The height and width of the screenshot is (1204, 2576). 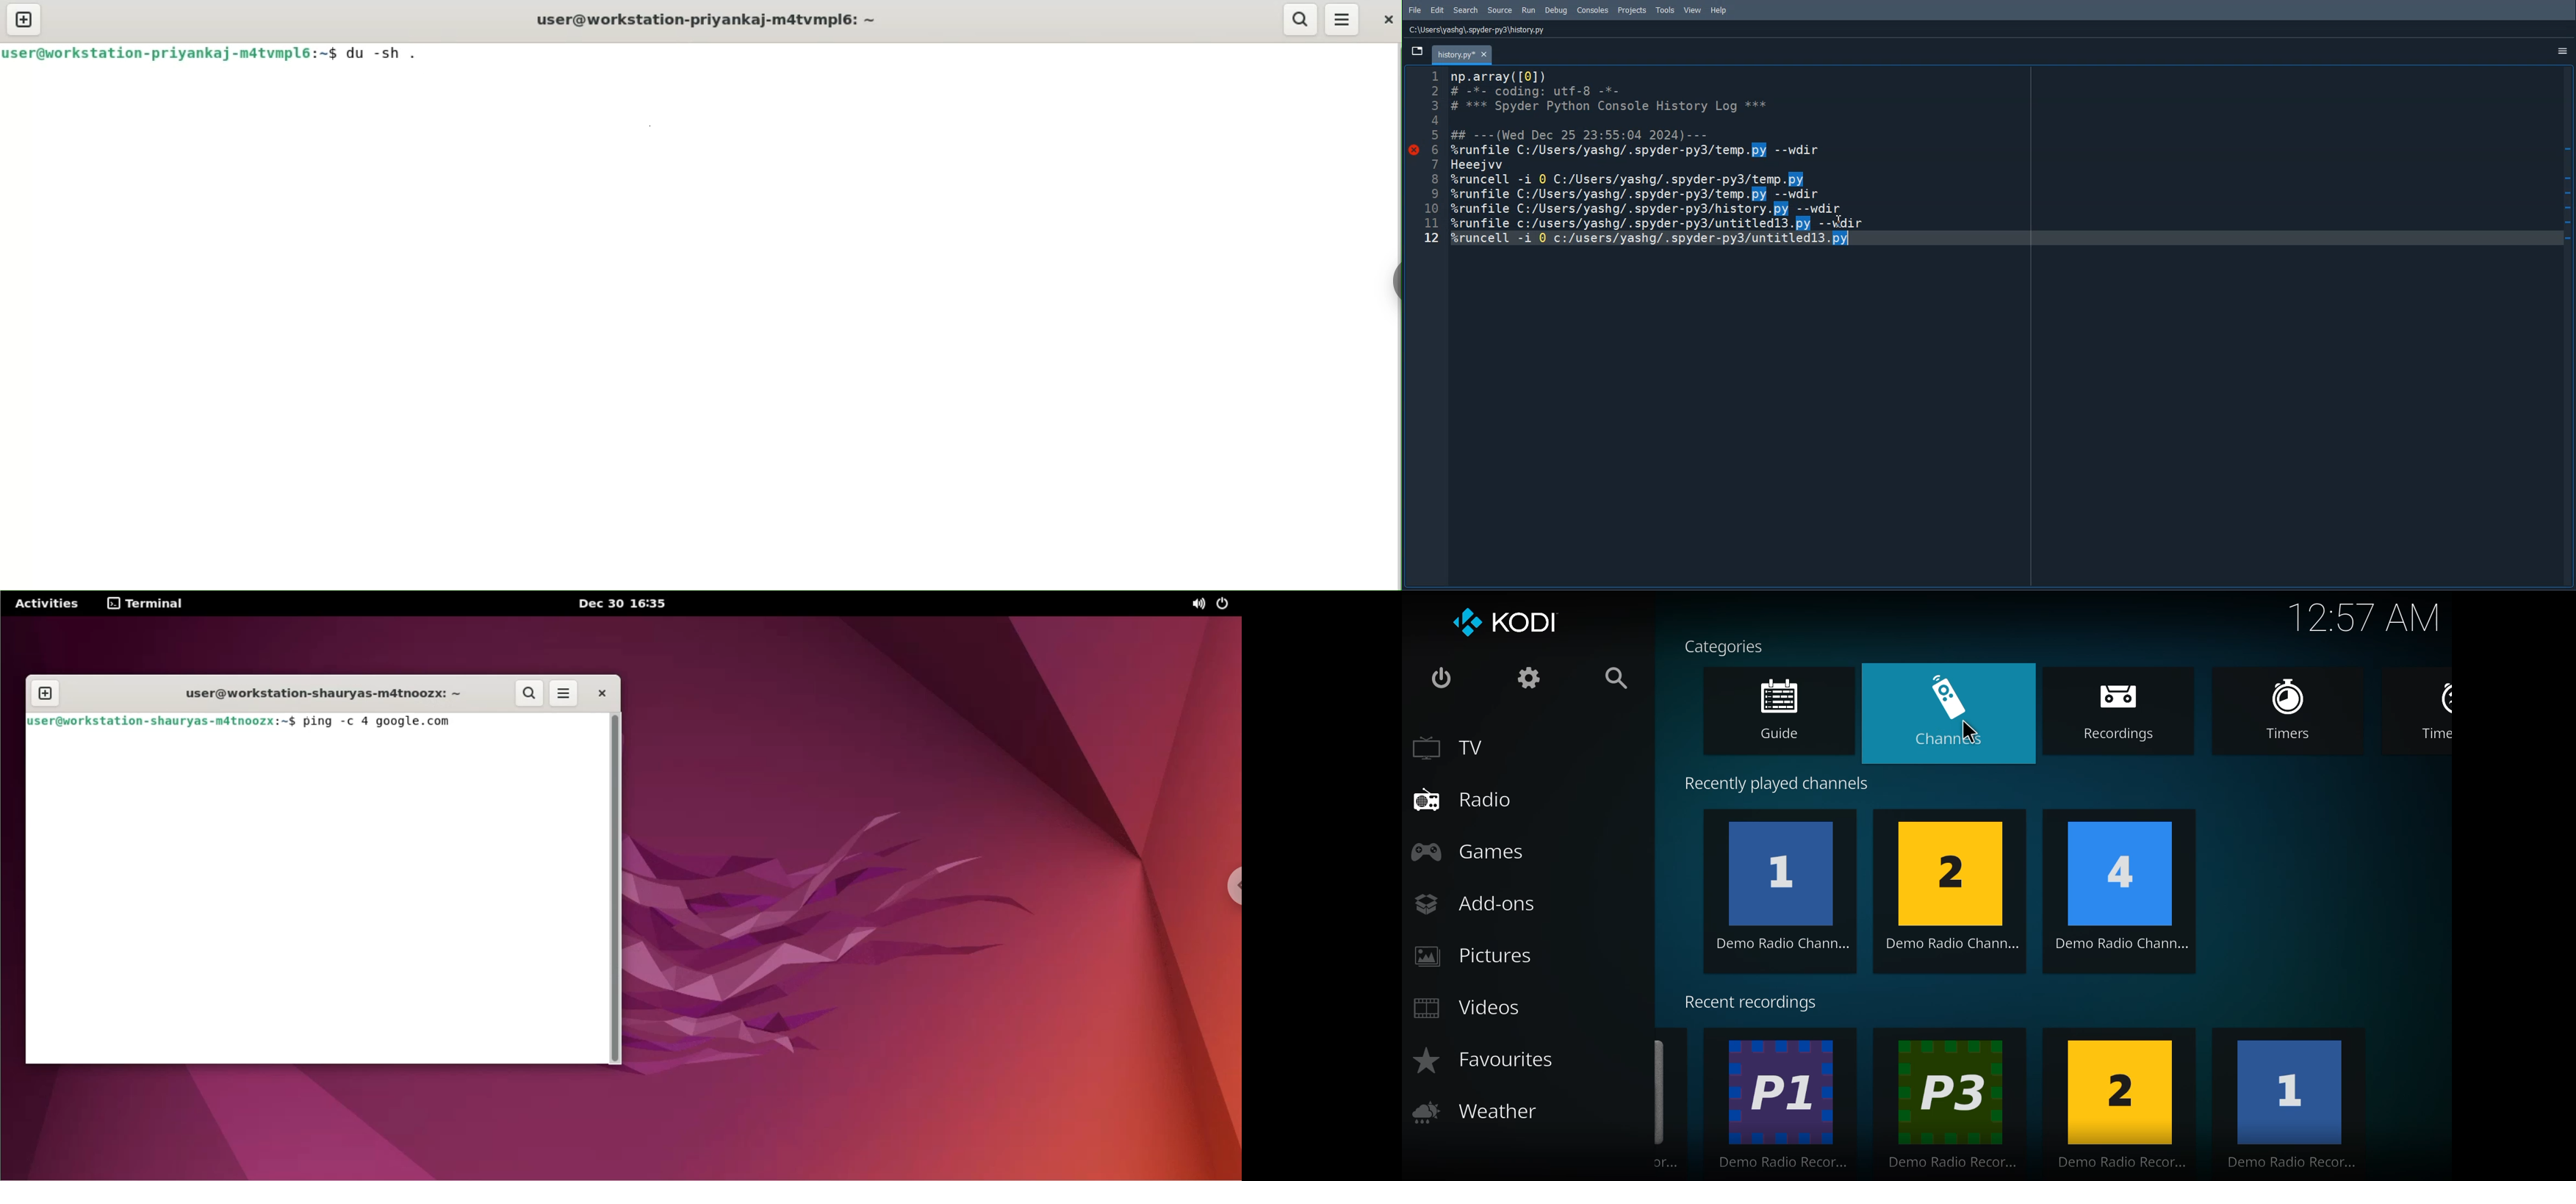 What do you see at coordinates (1784, 1103) in the screenshot?
I see `P1 Demo Radio Recor...` at bounding box center [1784, 1103].